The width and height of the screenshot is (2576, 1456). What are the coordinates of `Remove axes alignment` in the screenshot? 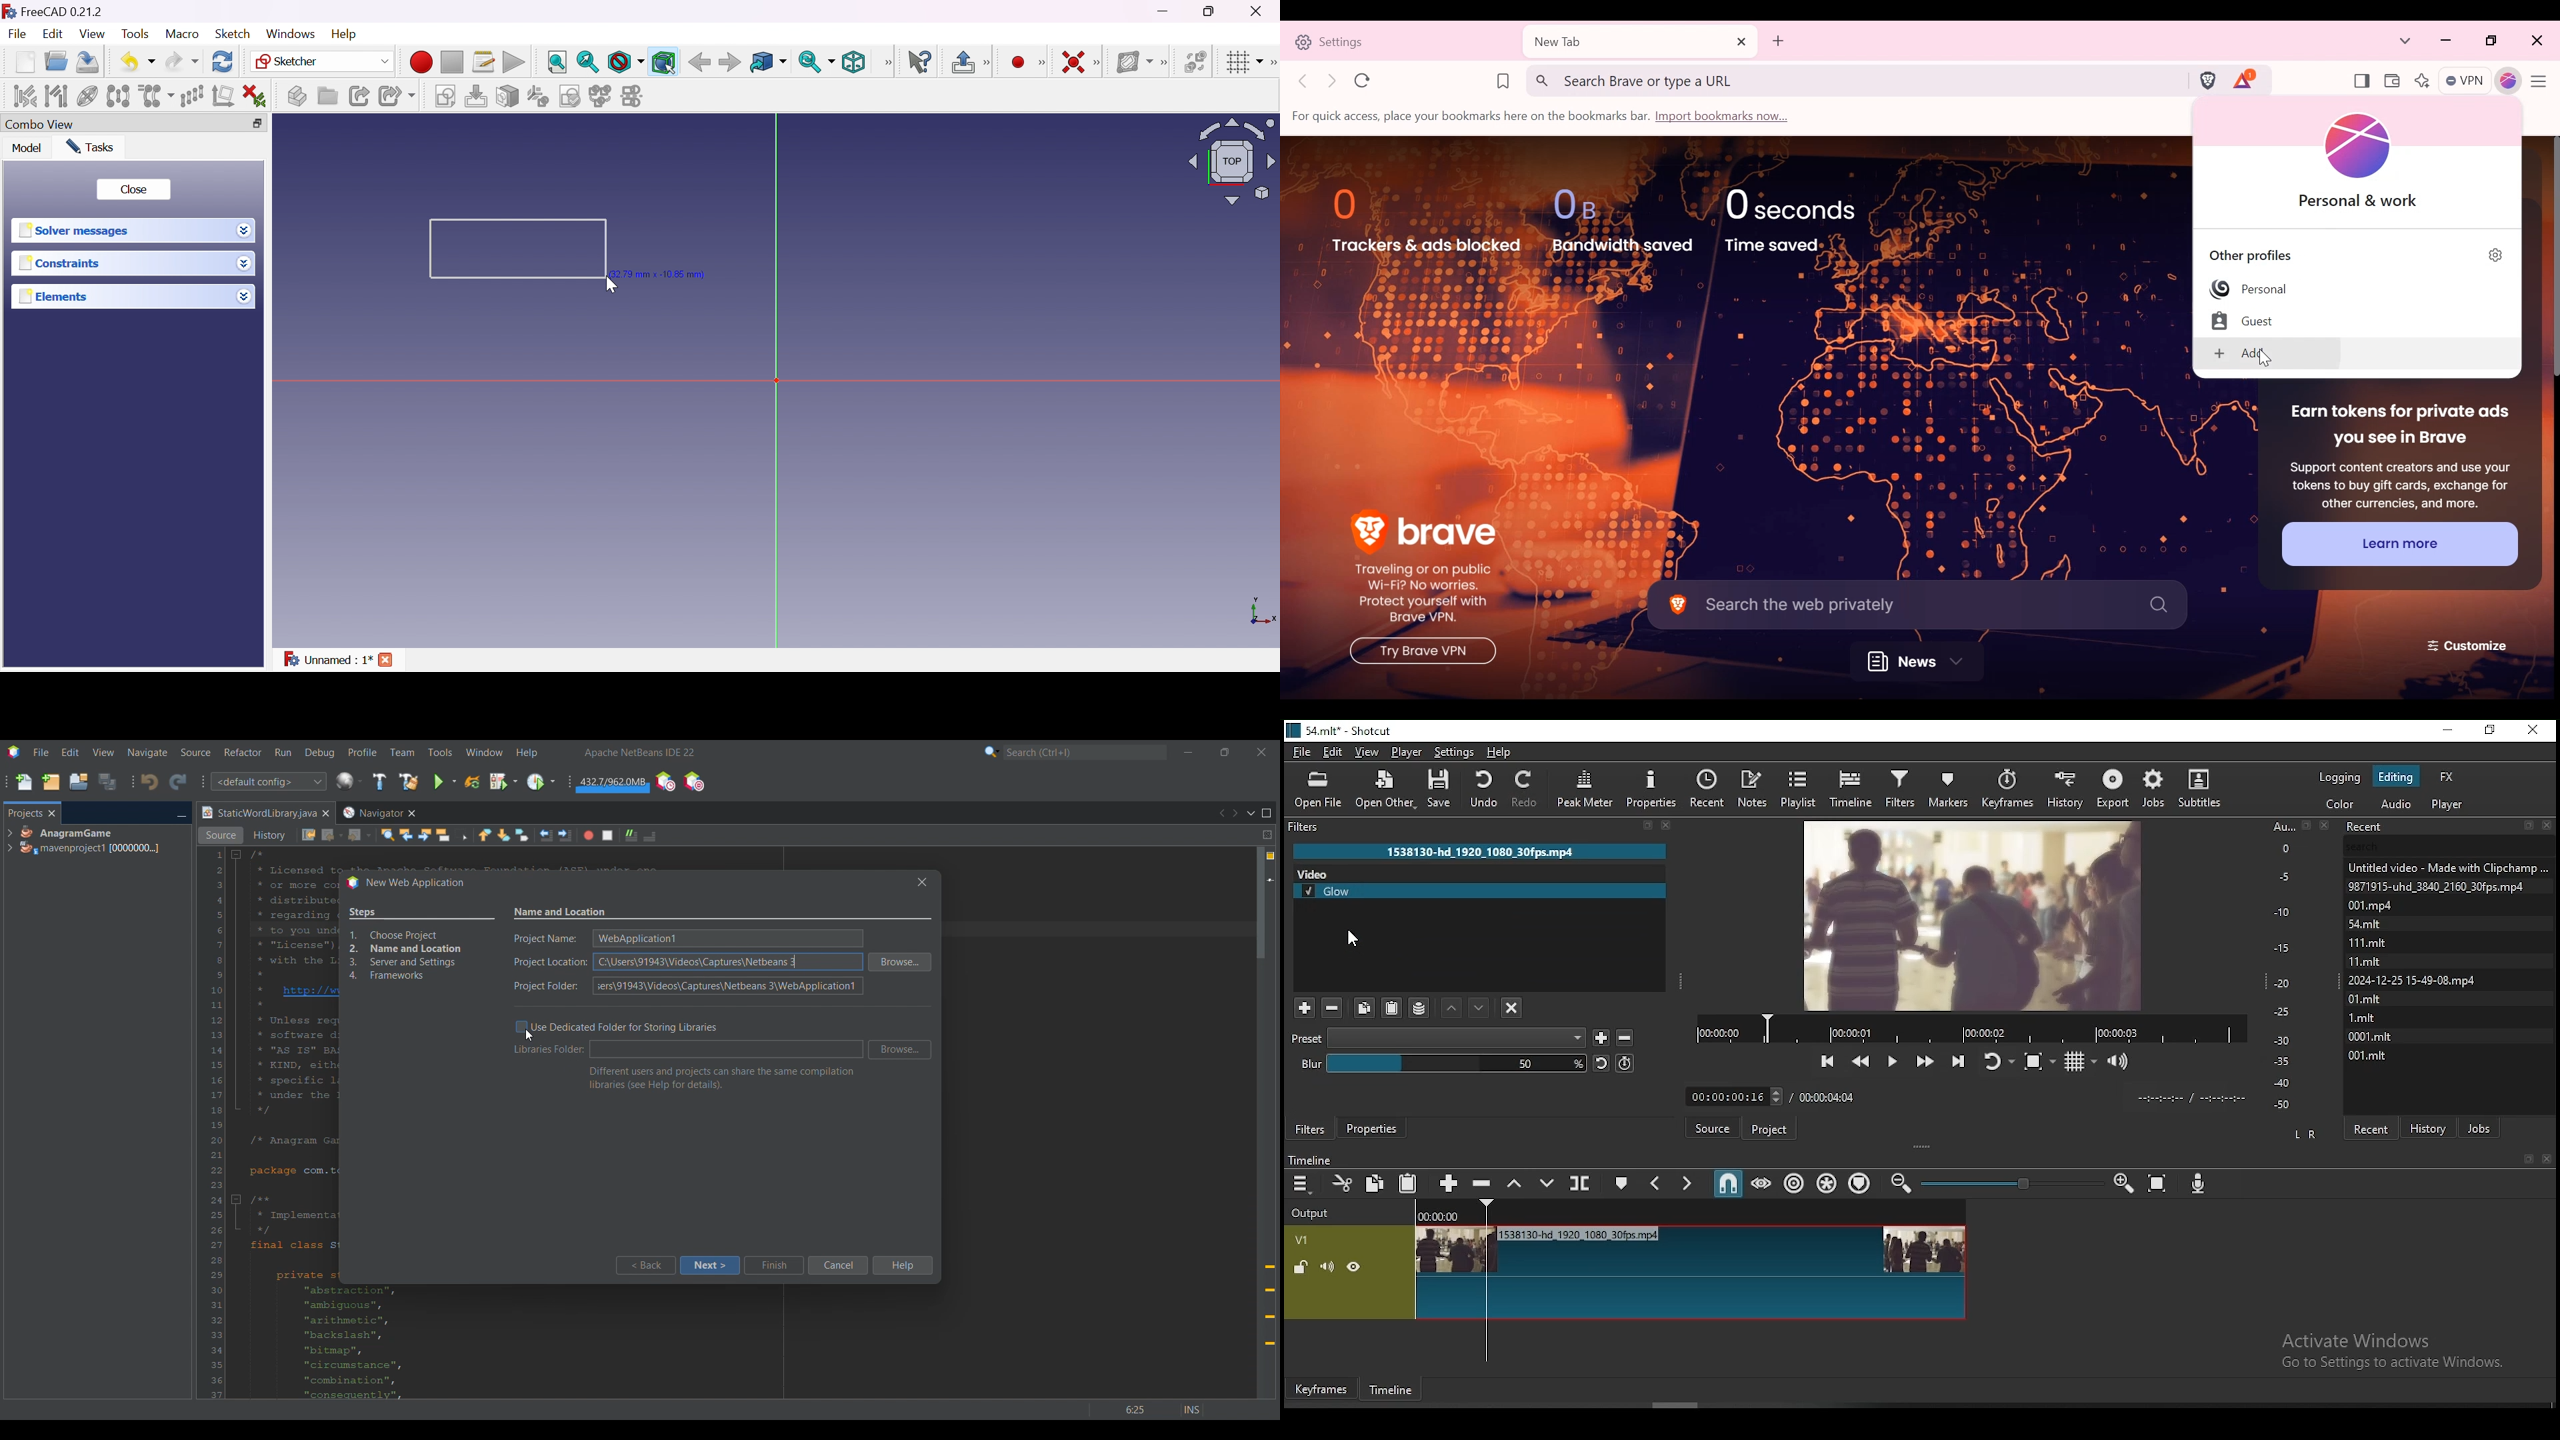 It's located at (222, 97).